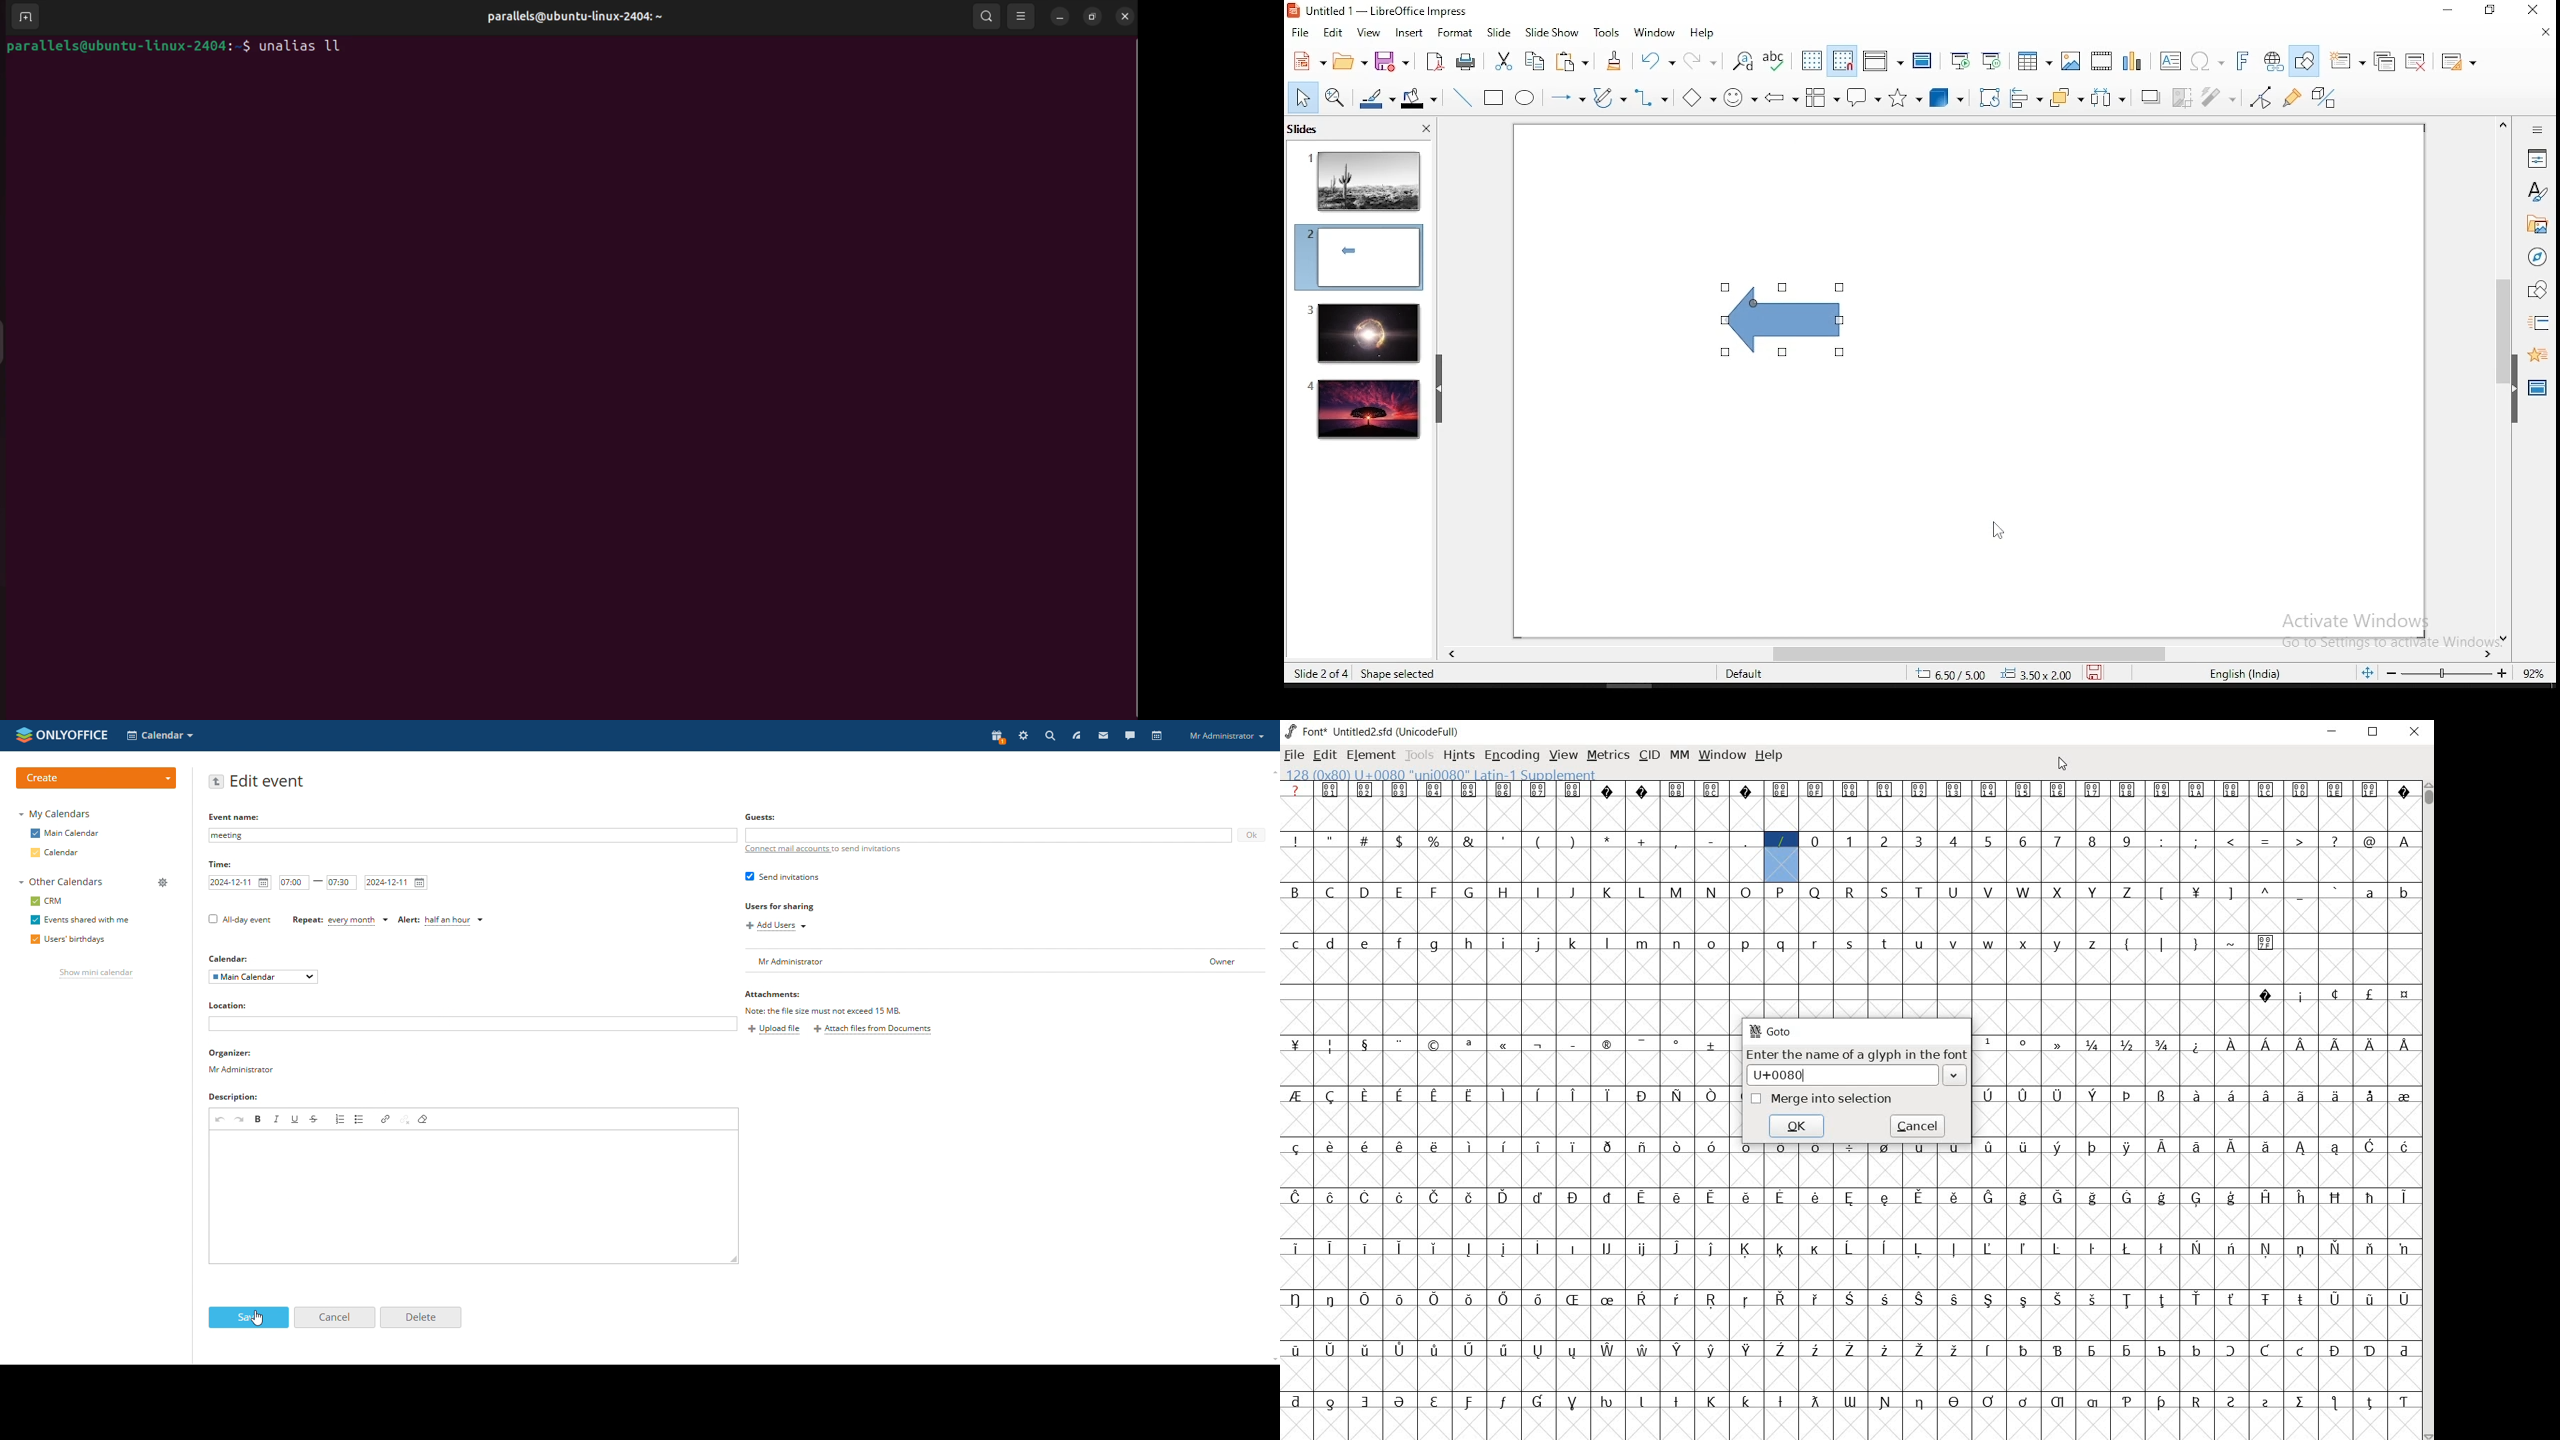  Describe the element at coordinates (2535, 129) in the screenshot. I see `` at that location.